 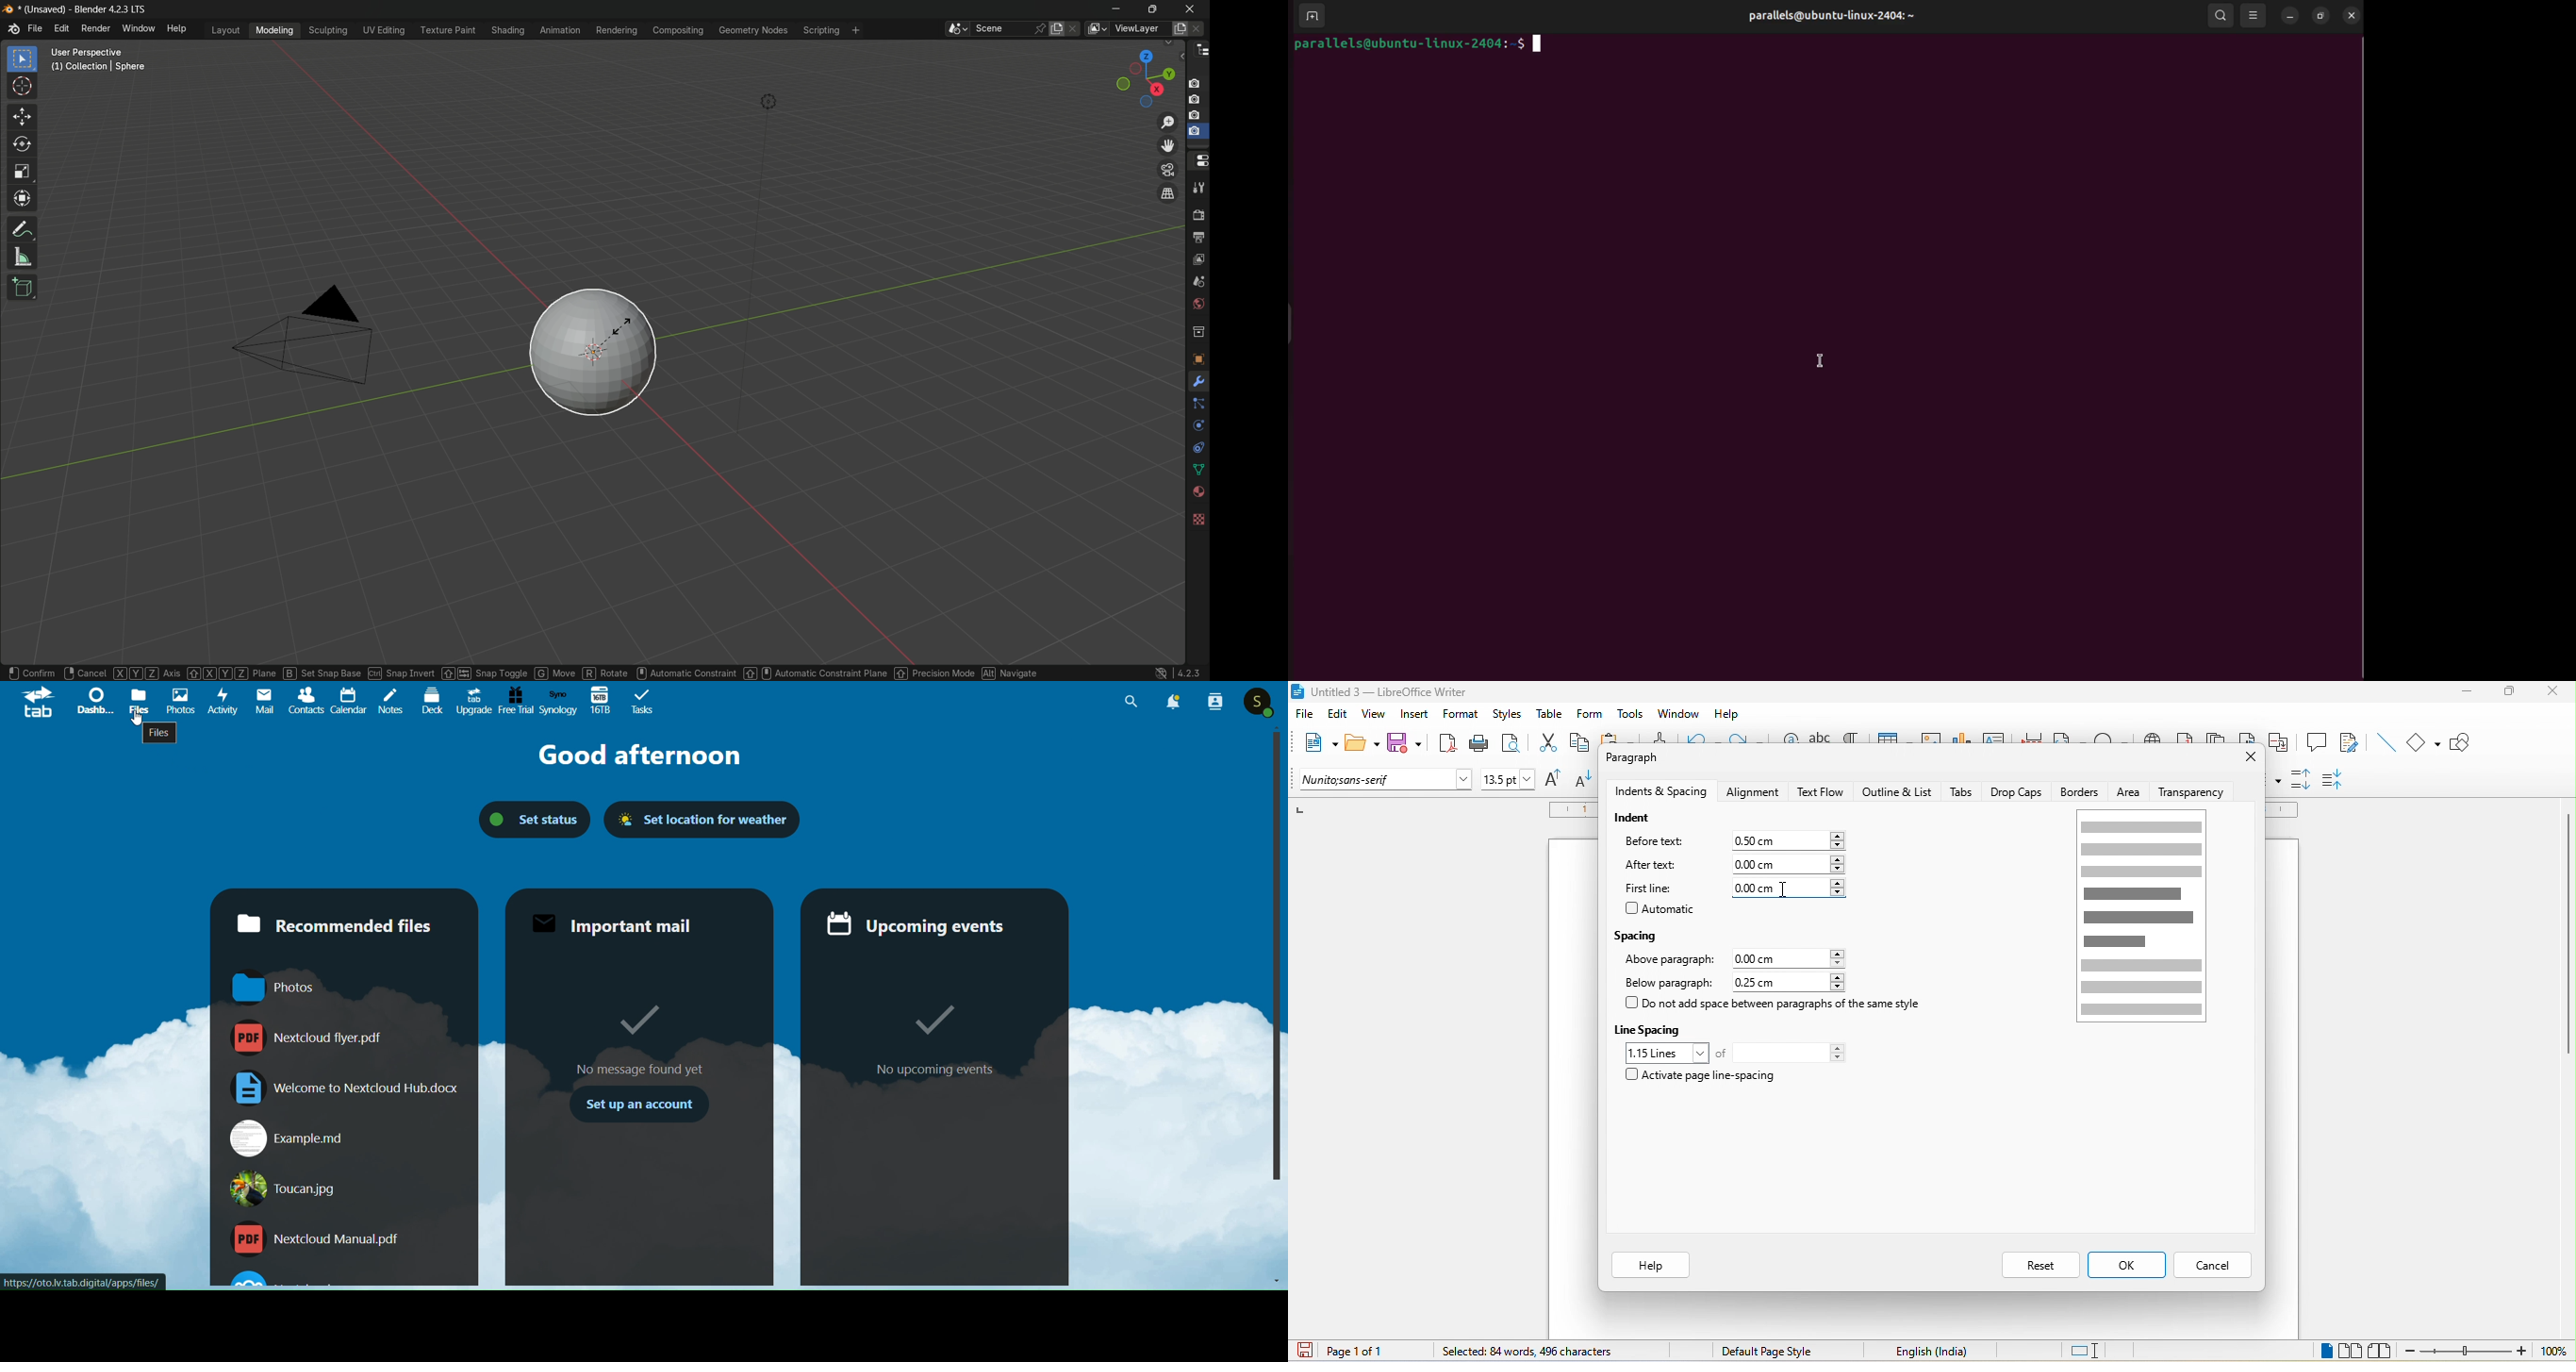 What do you see at coordinates (2351, 1352) in the screenshot?
I see `multiple page view` at bounding box center [2351, 1352].